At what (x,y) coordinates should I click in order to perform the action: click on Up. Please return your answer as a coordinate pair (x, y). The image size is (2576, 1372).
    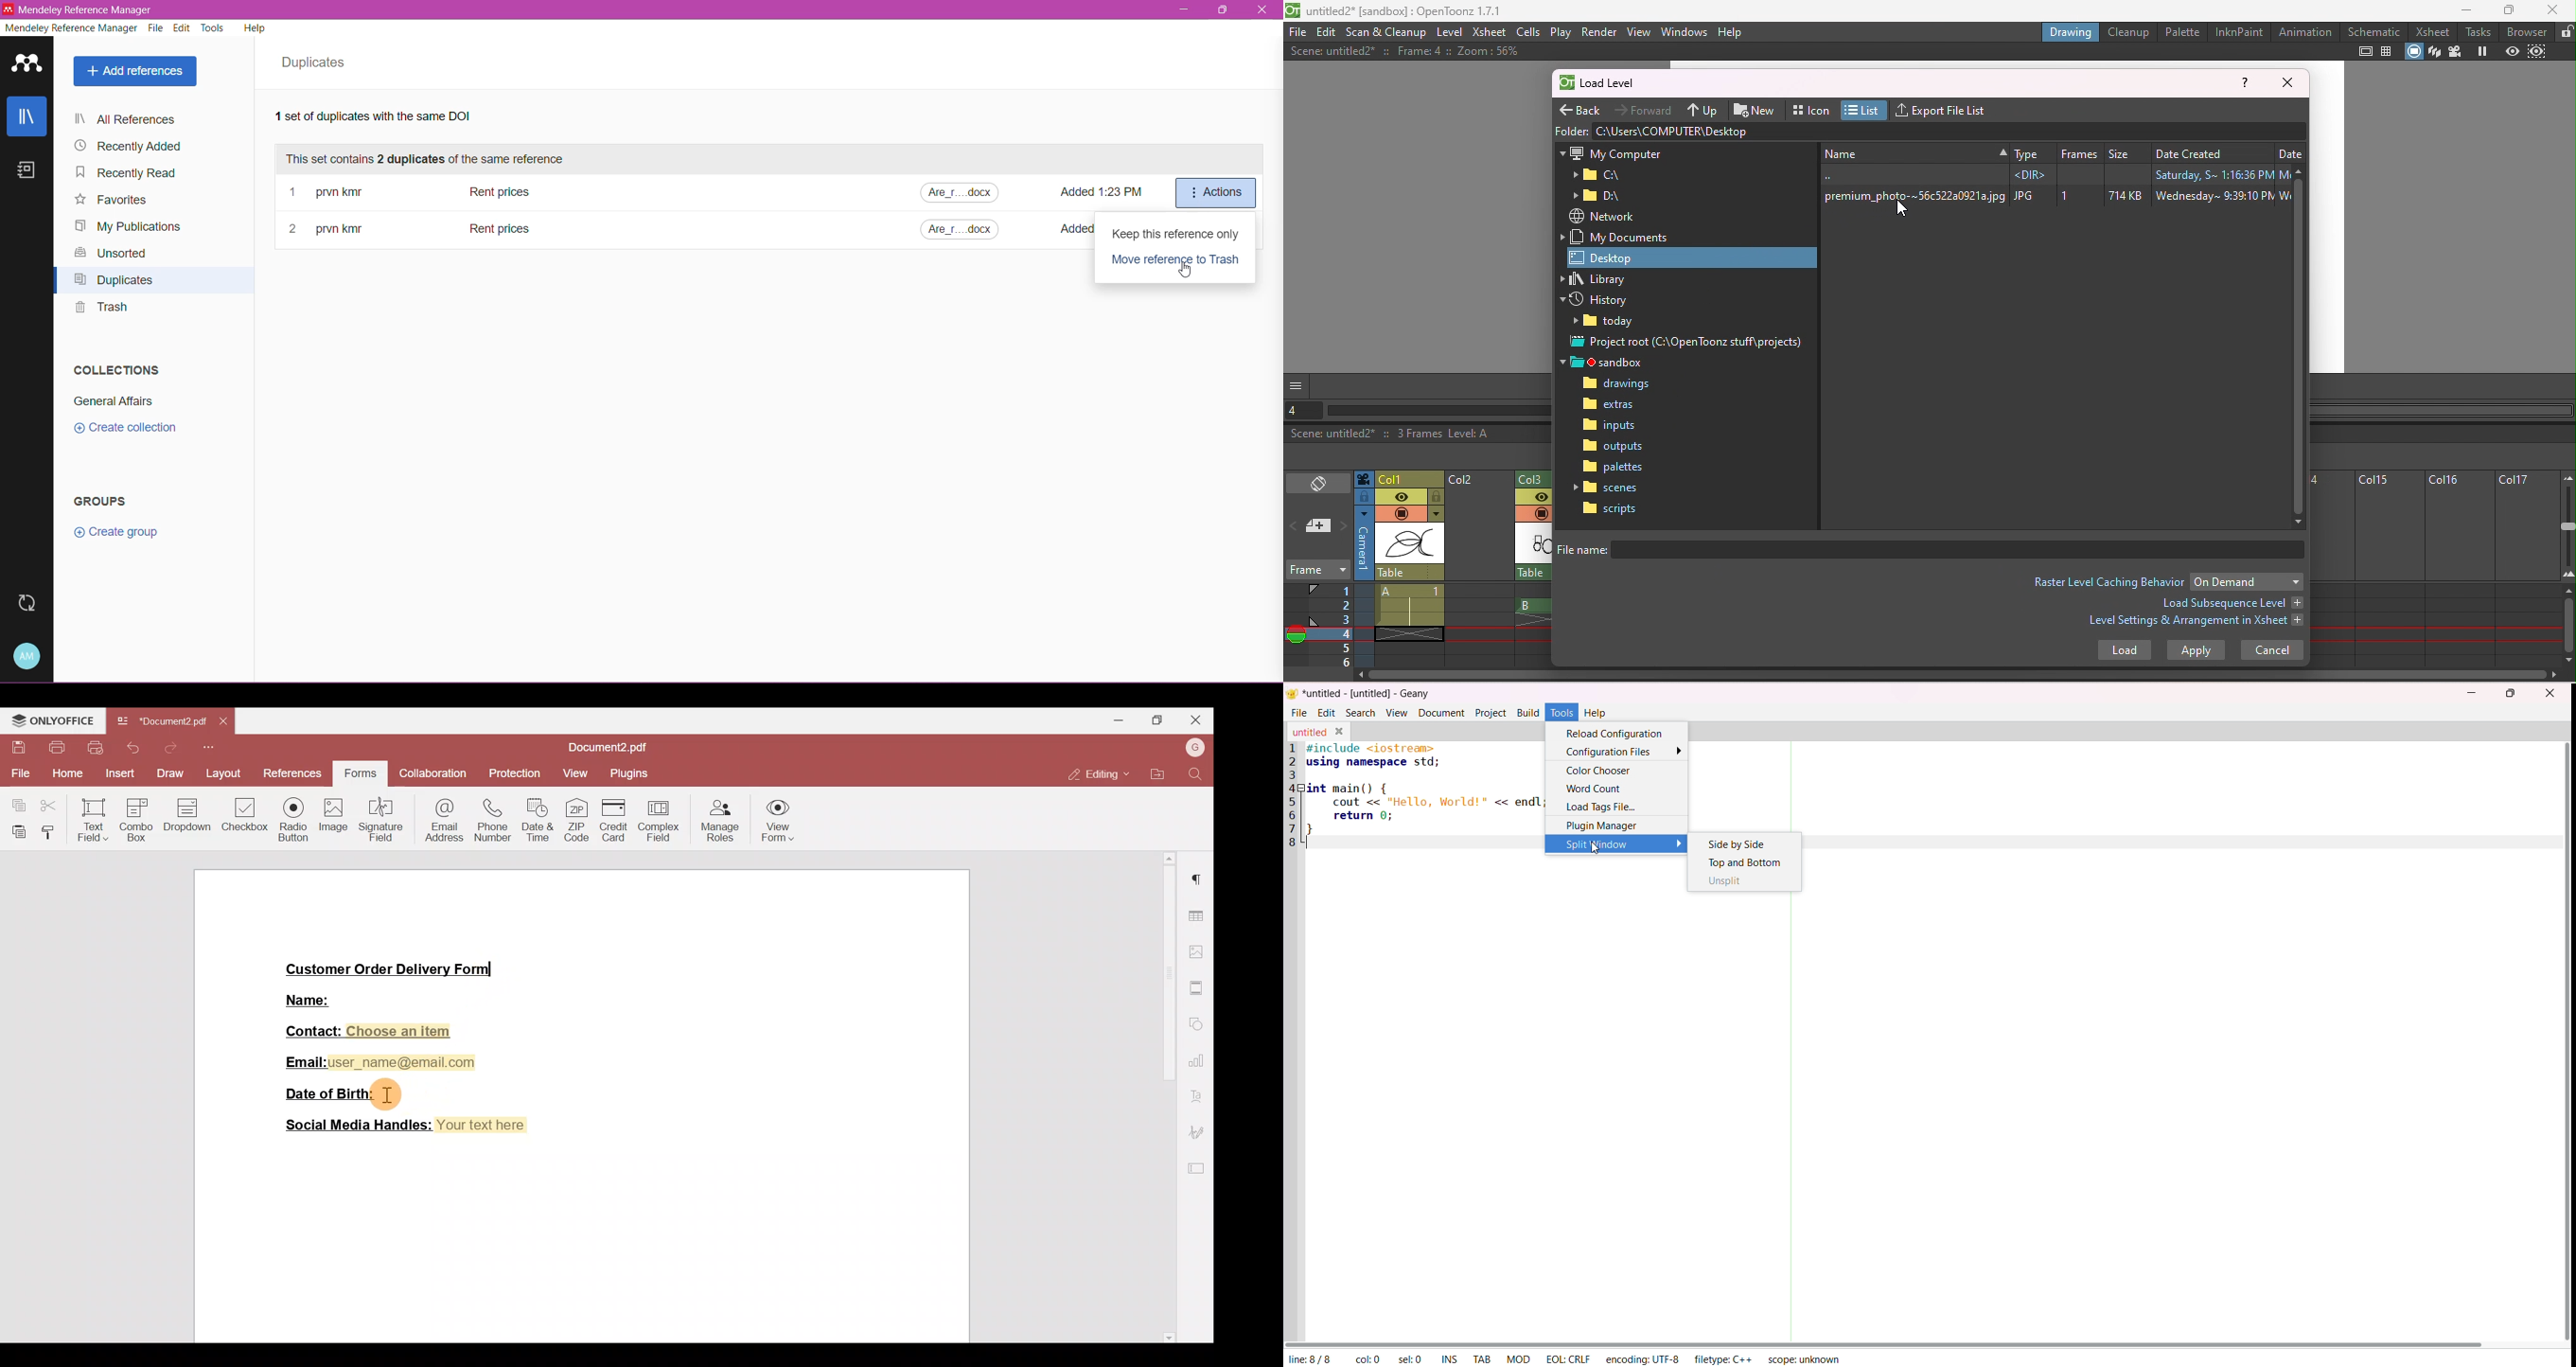
    Looking at the image, I should click on (1704, 109).